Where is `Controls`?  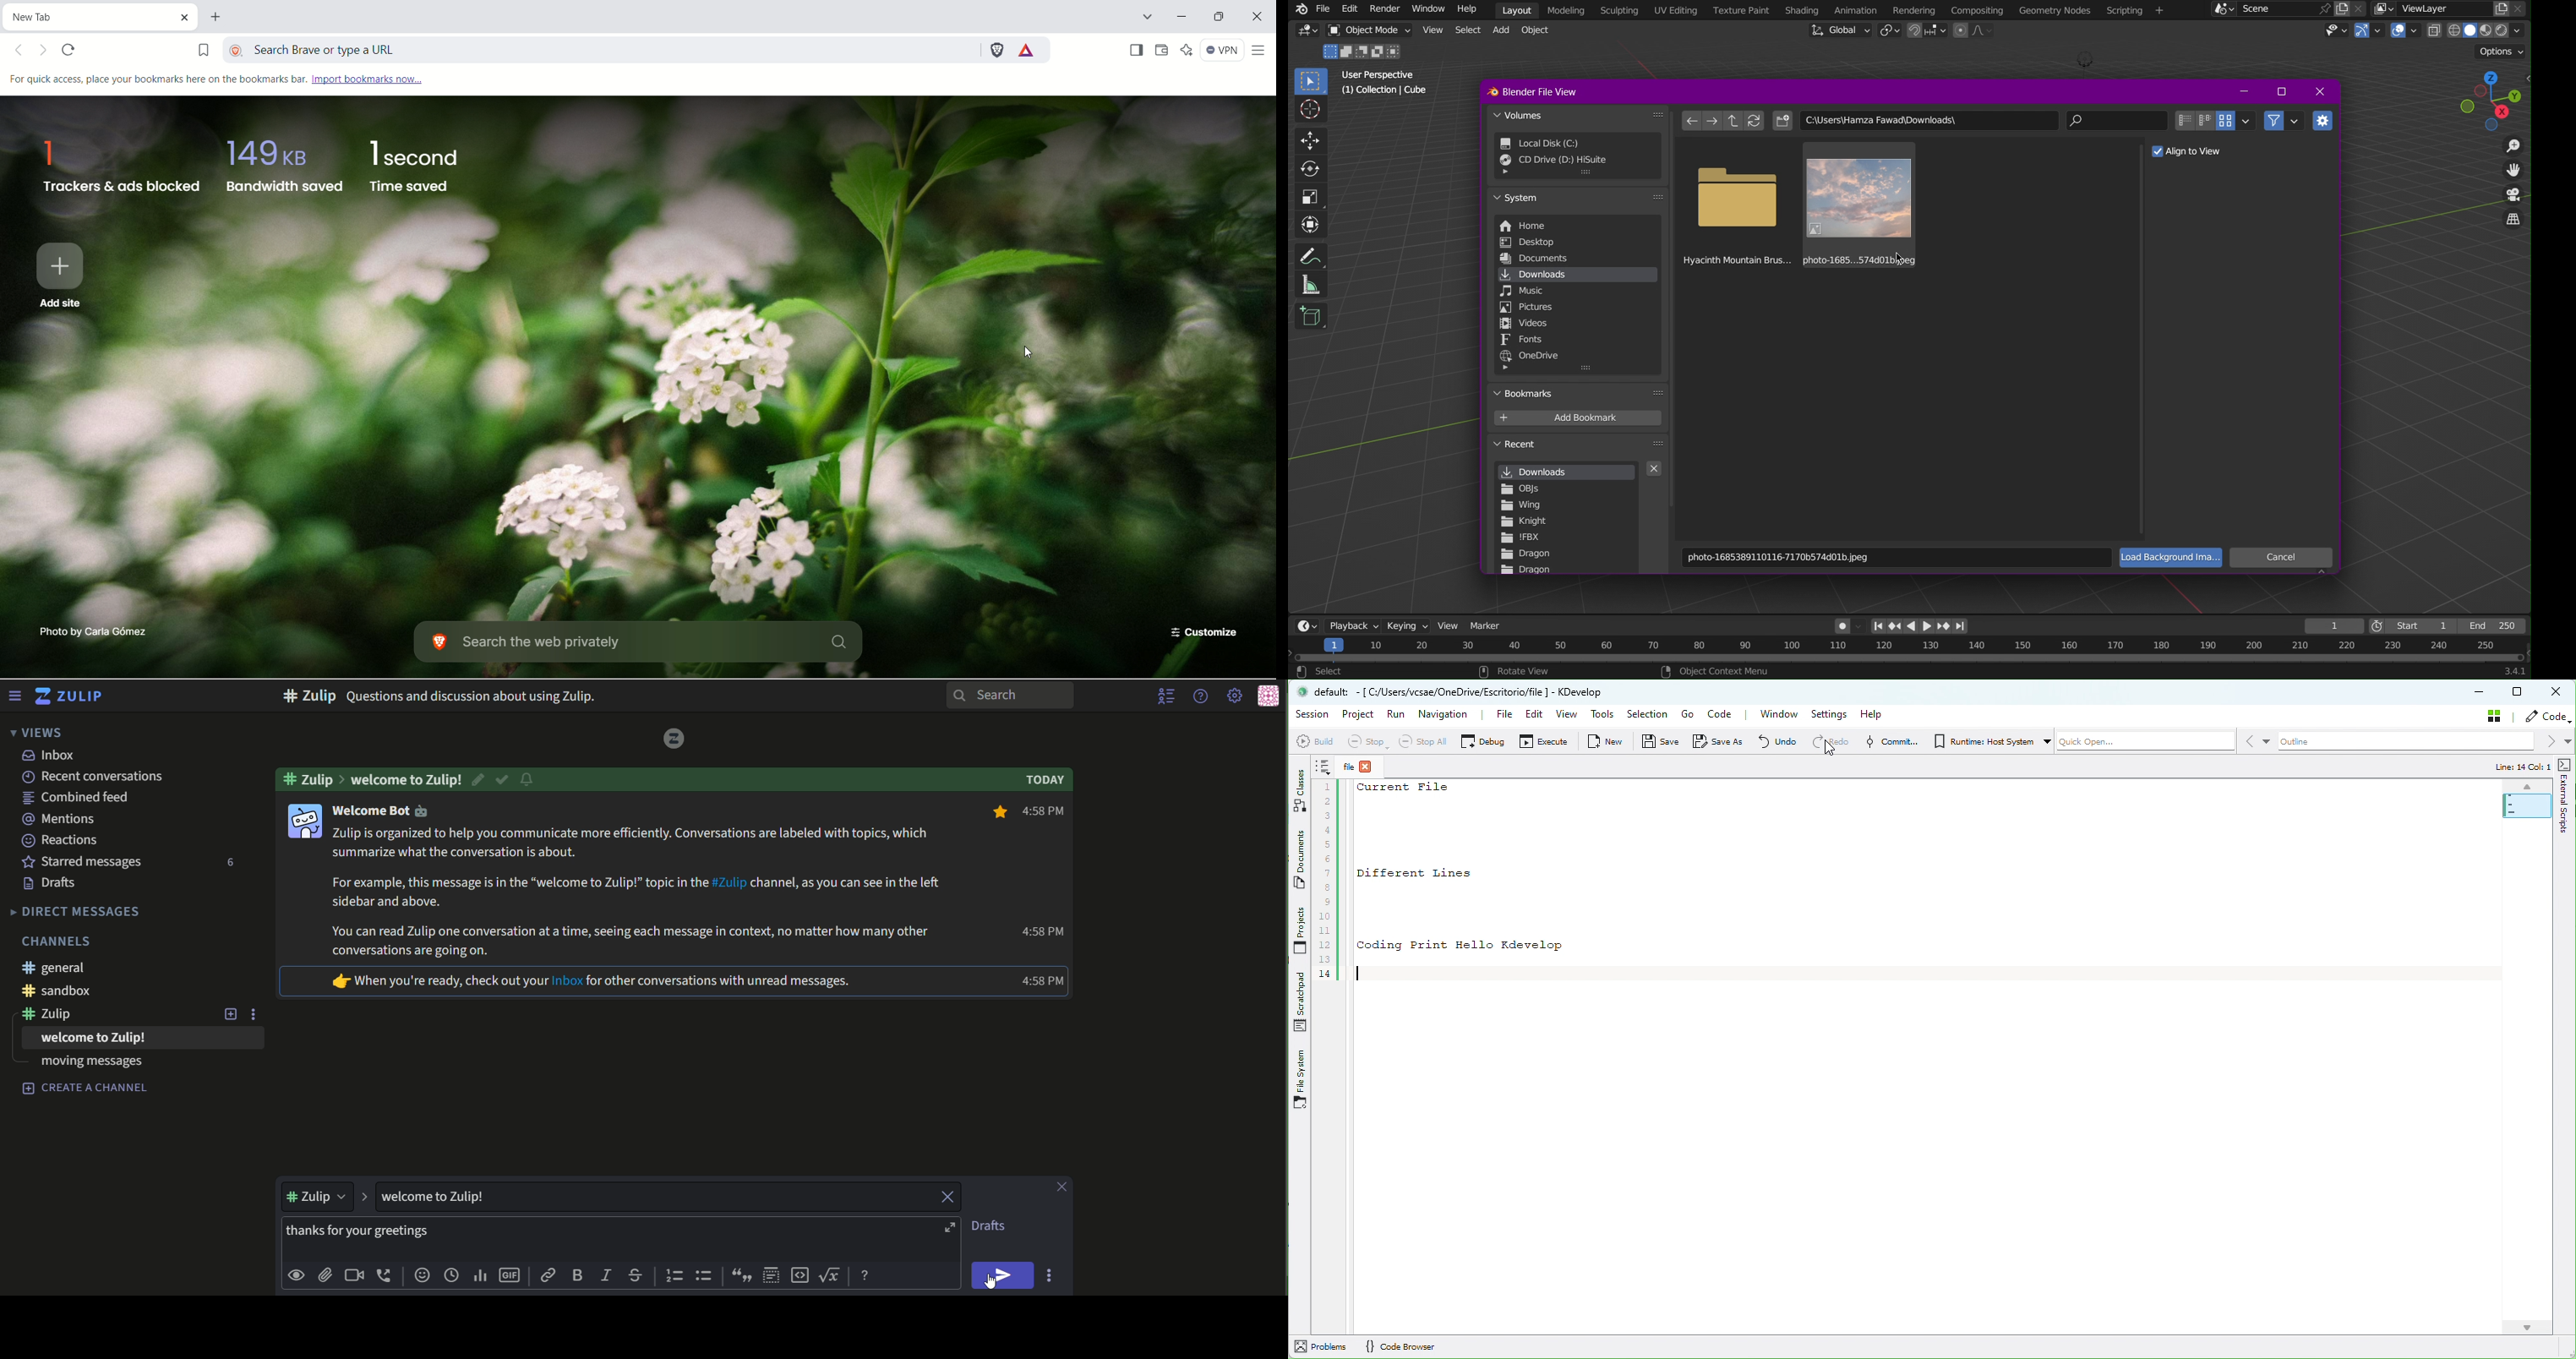
Controls is located at coordinates (1923, 626).